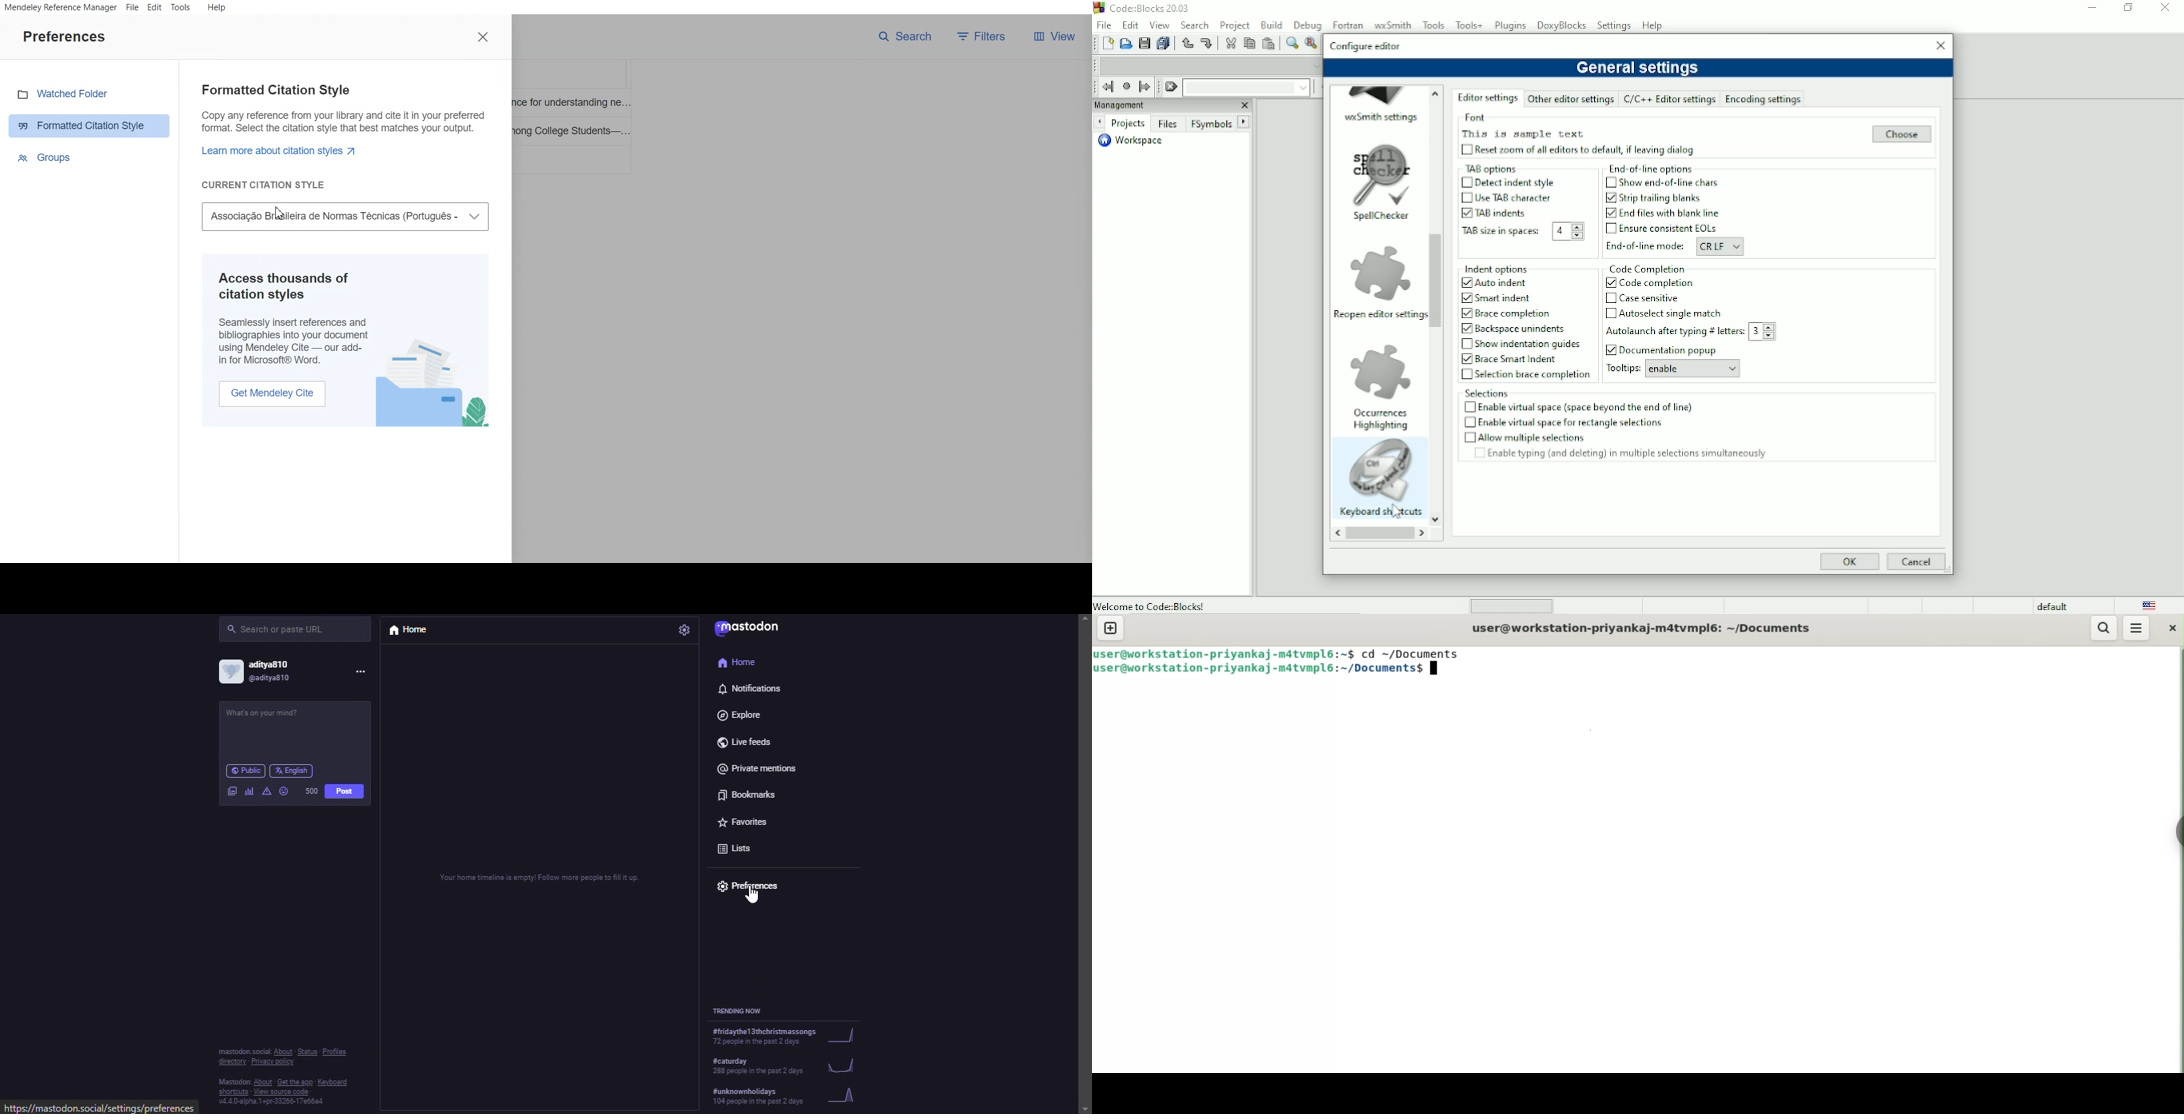 This screenshot has width=2184, height=1120. Describe the element at coordinates (1507, 211) in the screenshot. I see `TAB indents` at that location.